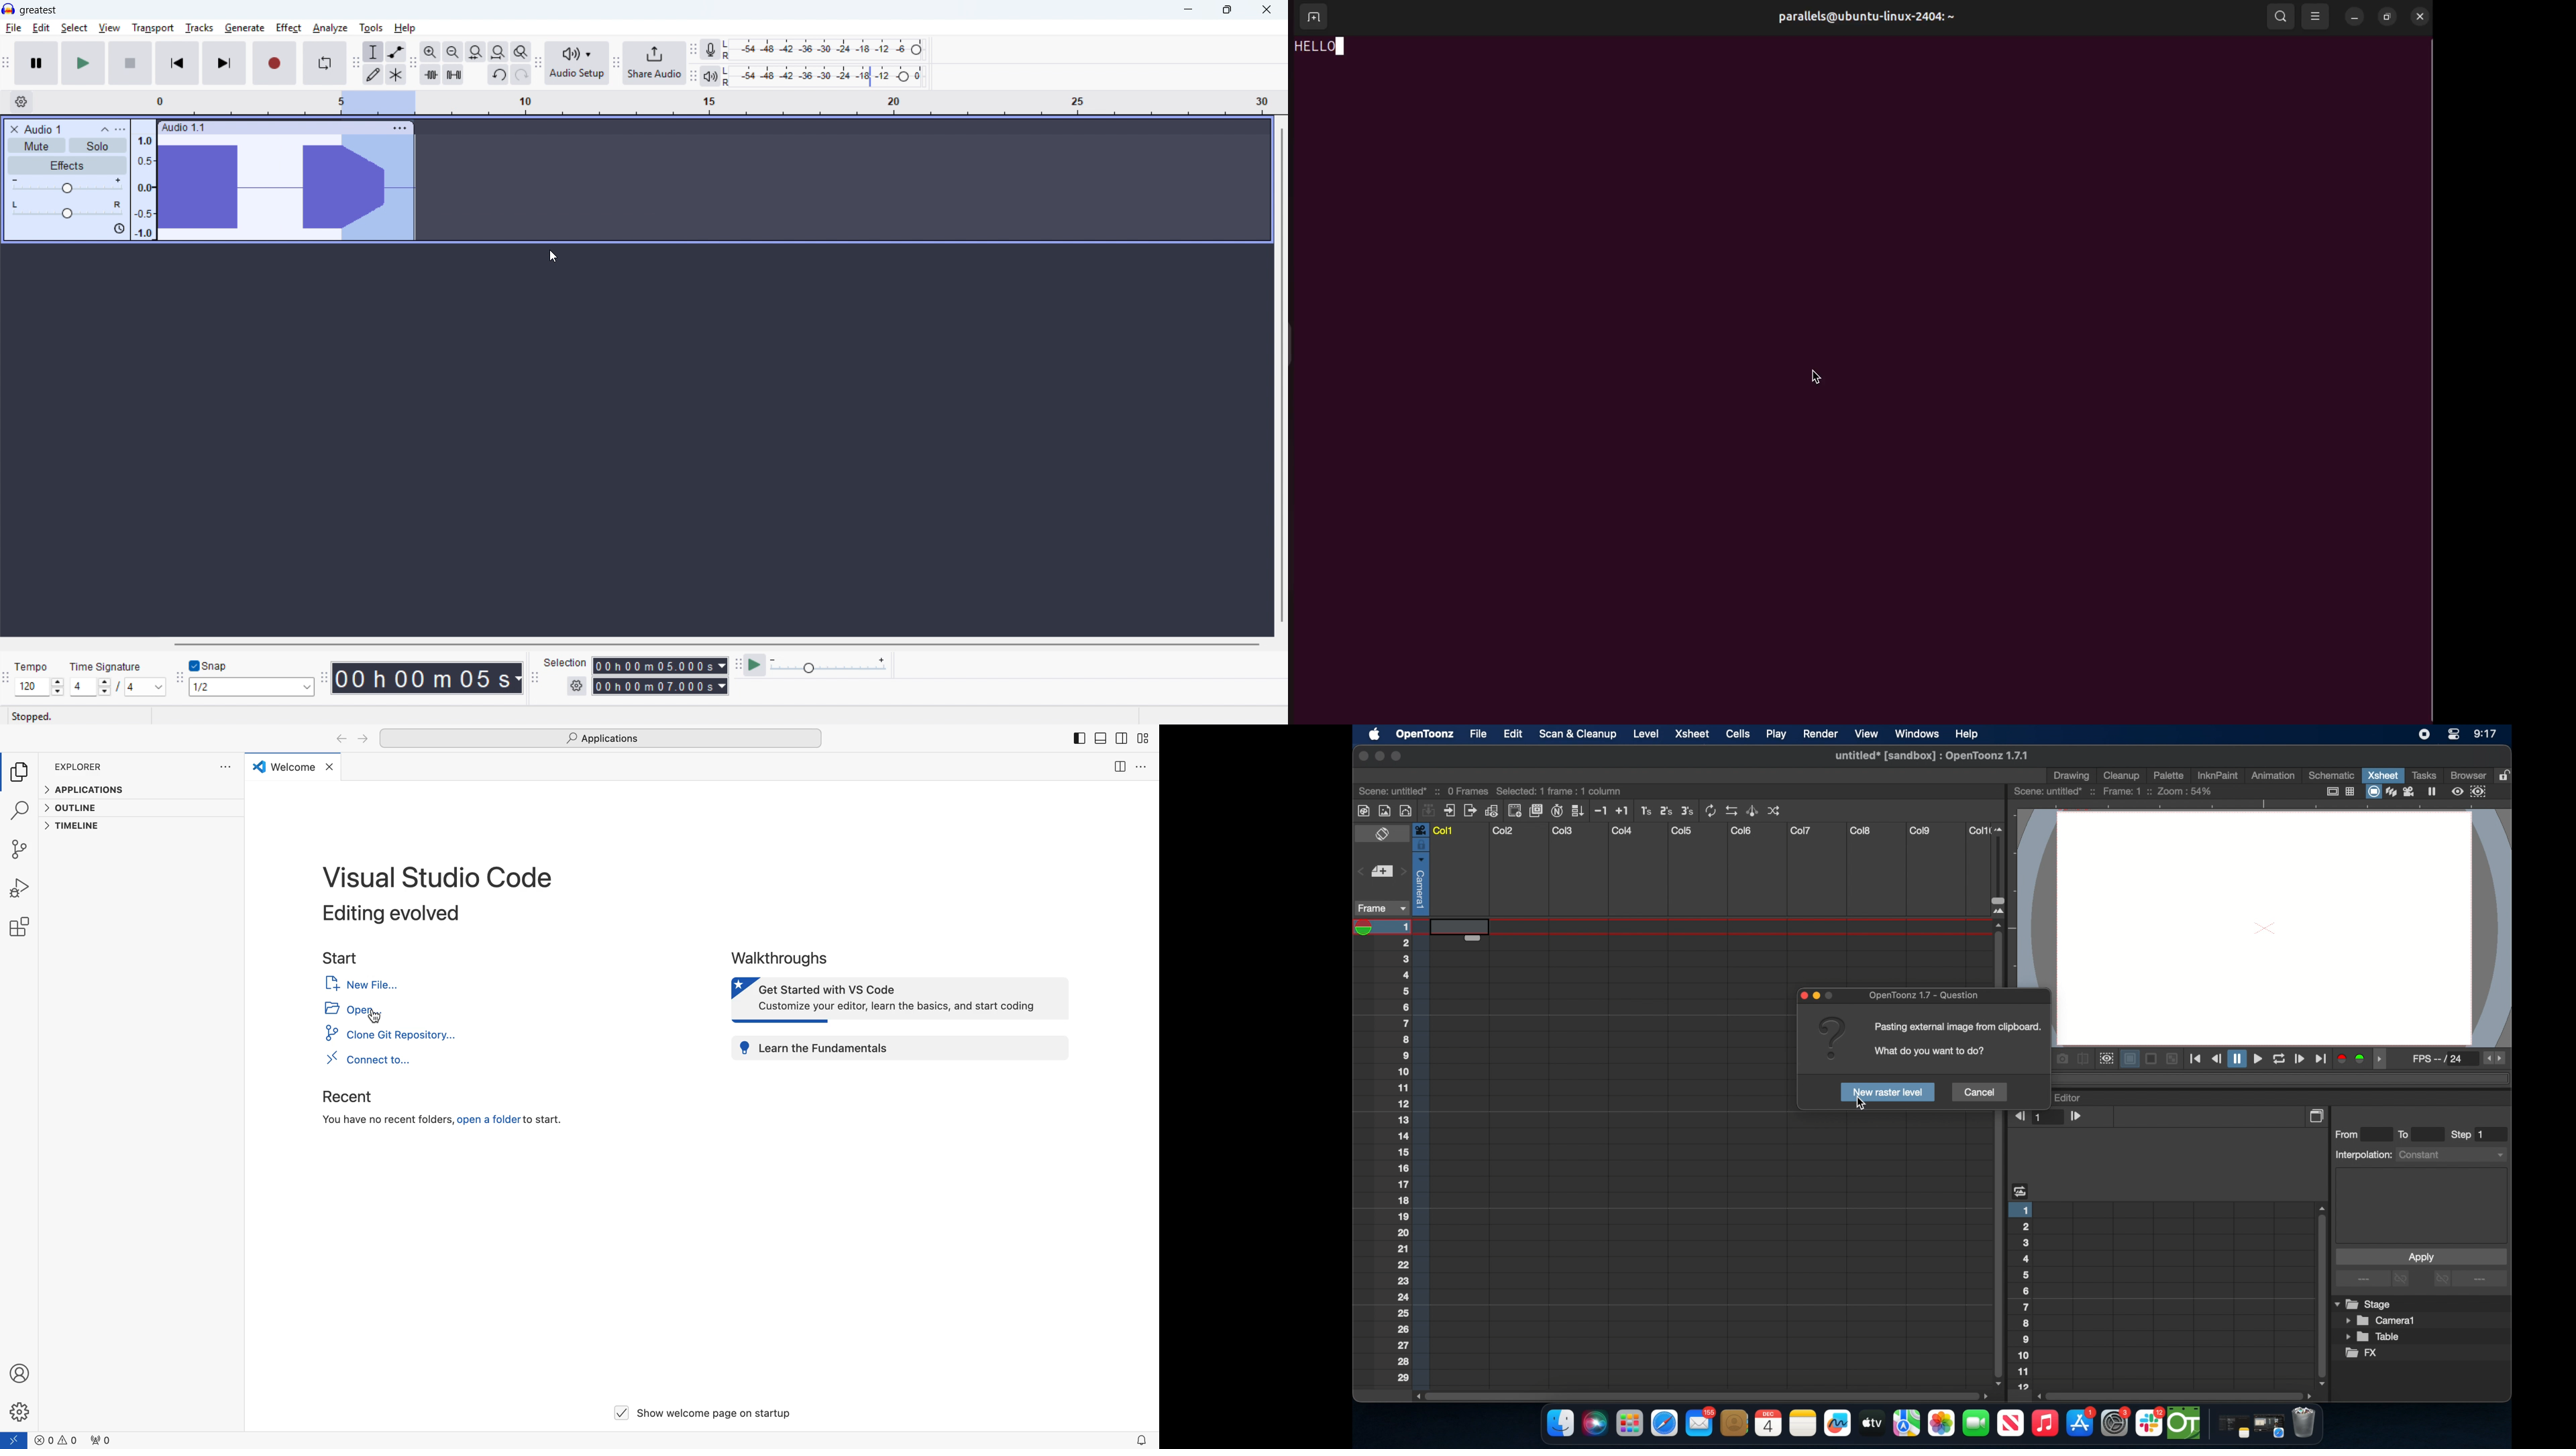 This screenshot has height=1456, width=2576. What do you see at coordinates (1511, 734) in the screenshot?
I see `edit` at bounding box center [1511, 734].